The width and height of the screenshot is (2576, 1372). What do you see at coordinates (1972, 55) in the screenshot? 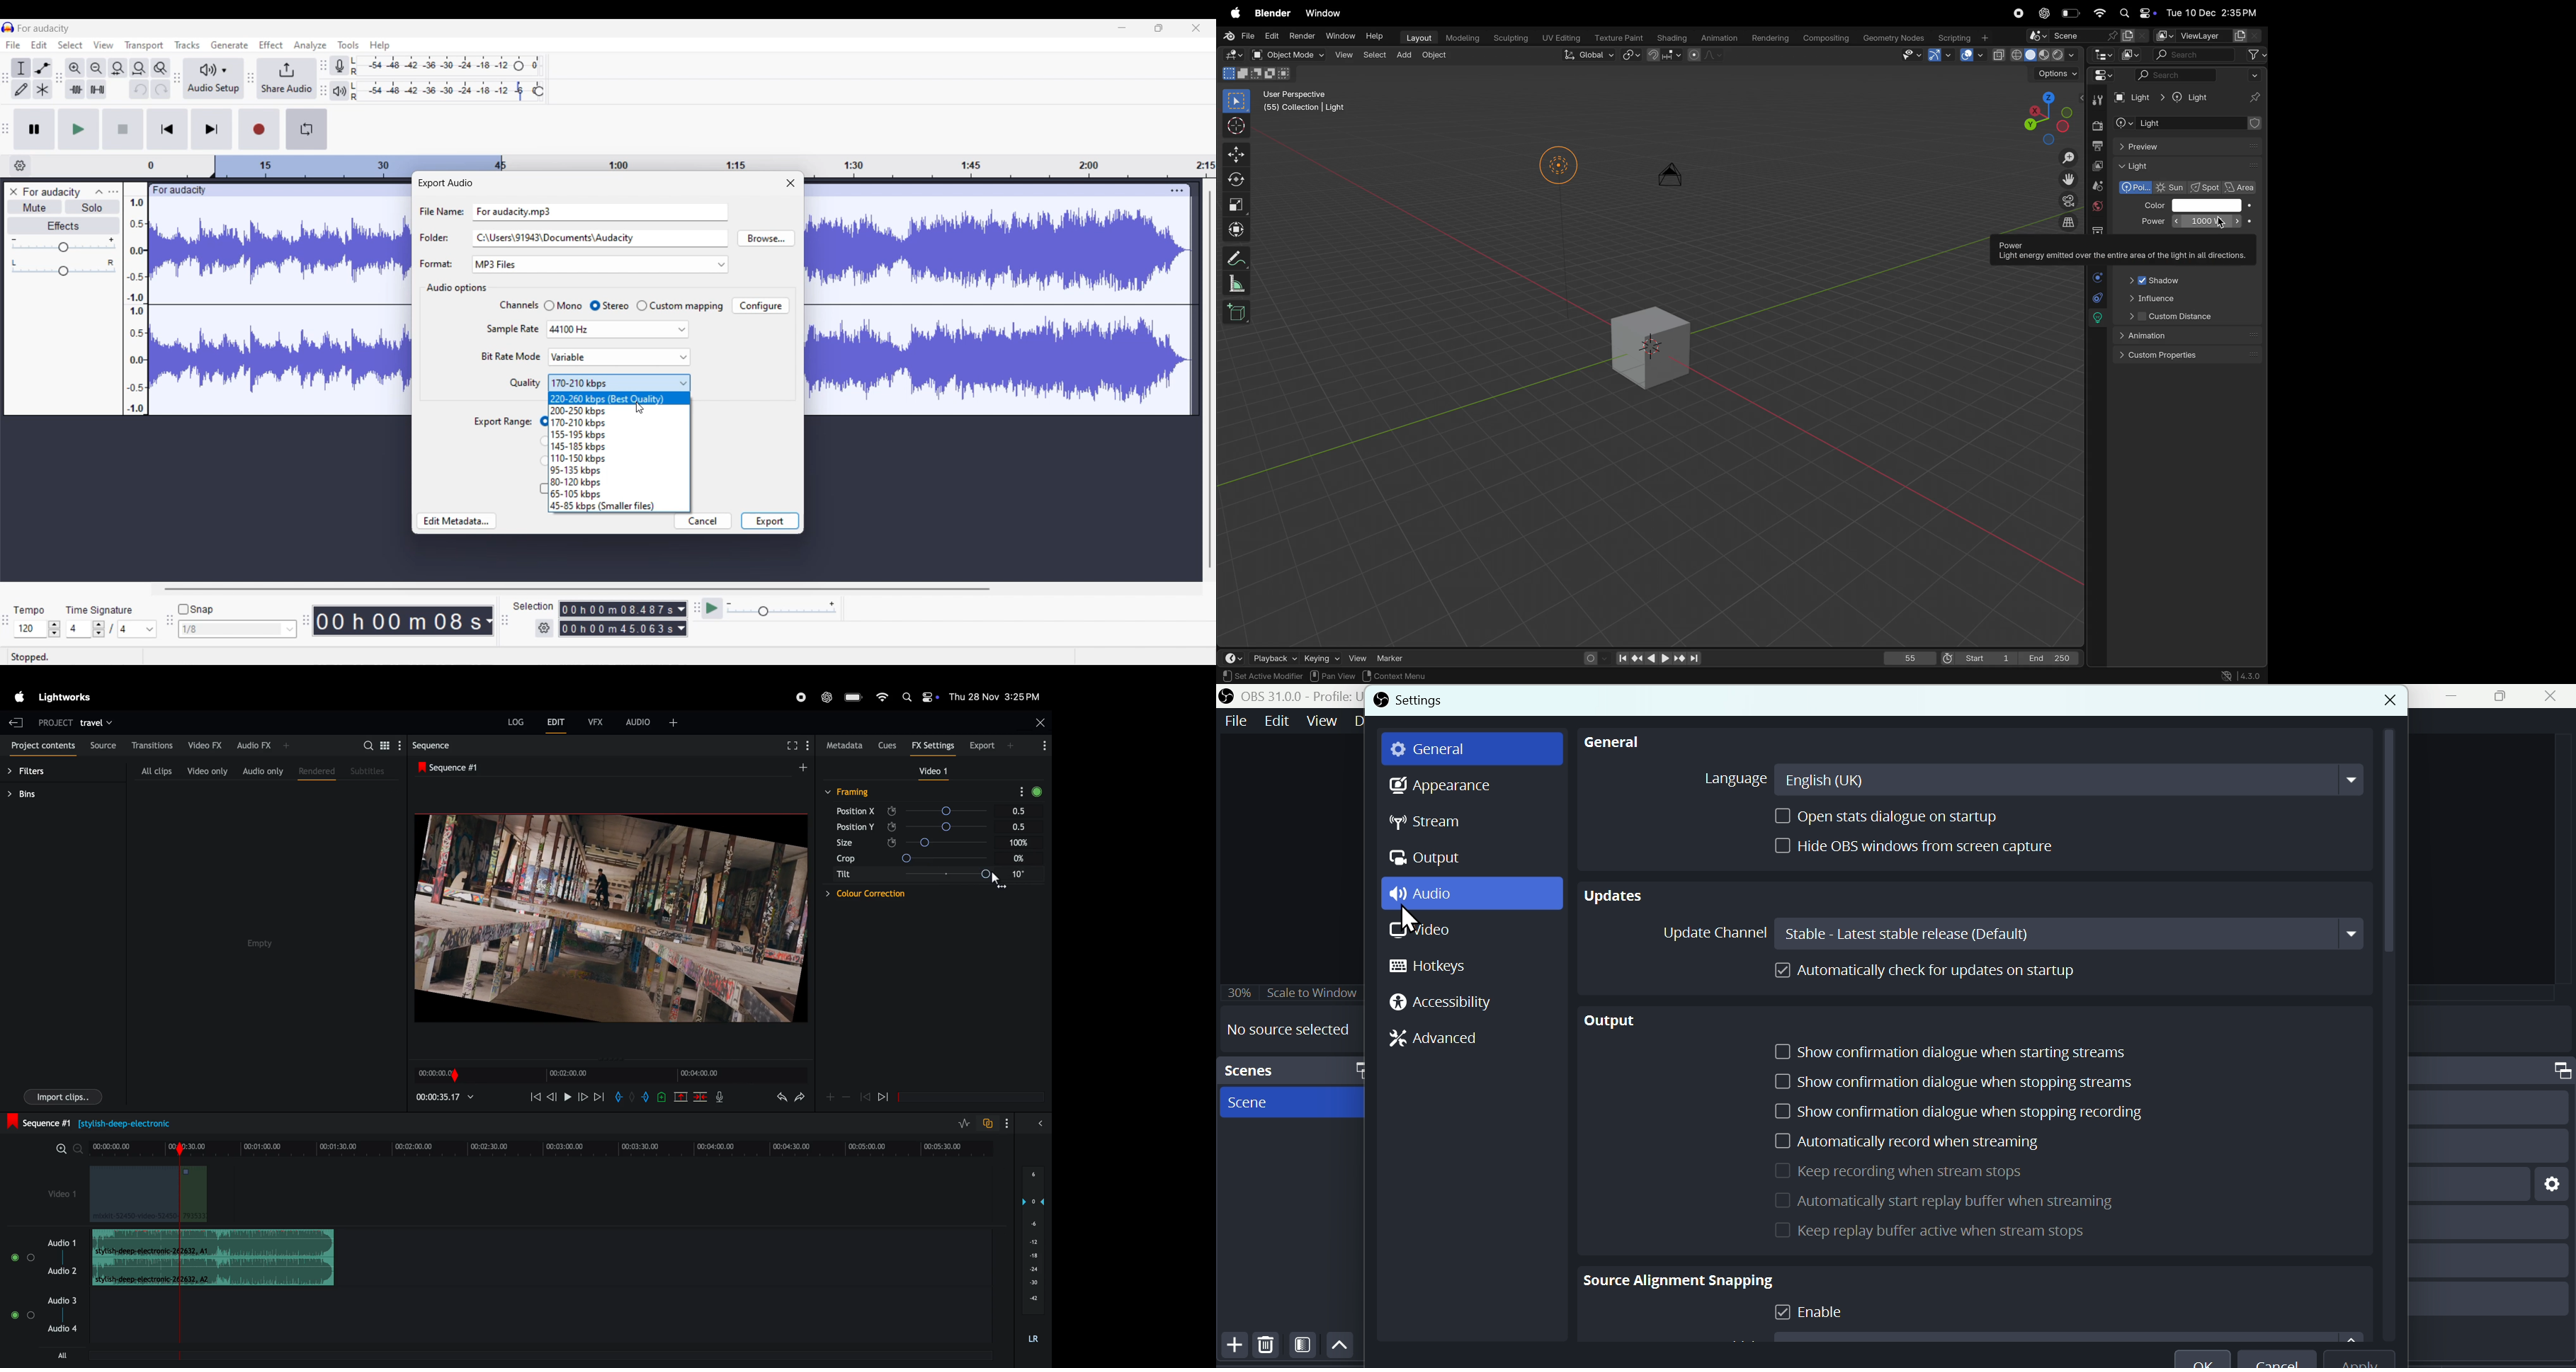
I see `show overlays` at bounding box center [1972, 55].